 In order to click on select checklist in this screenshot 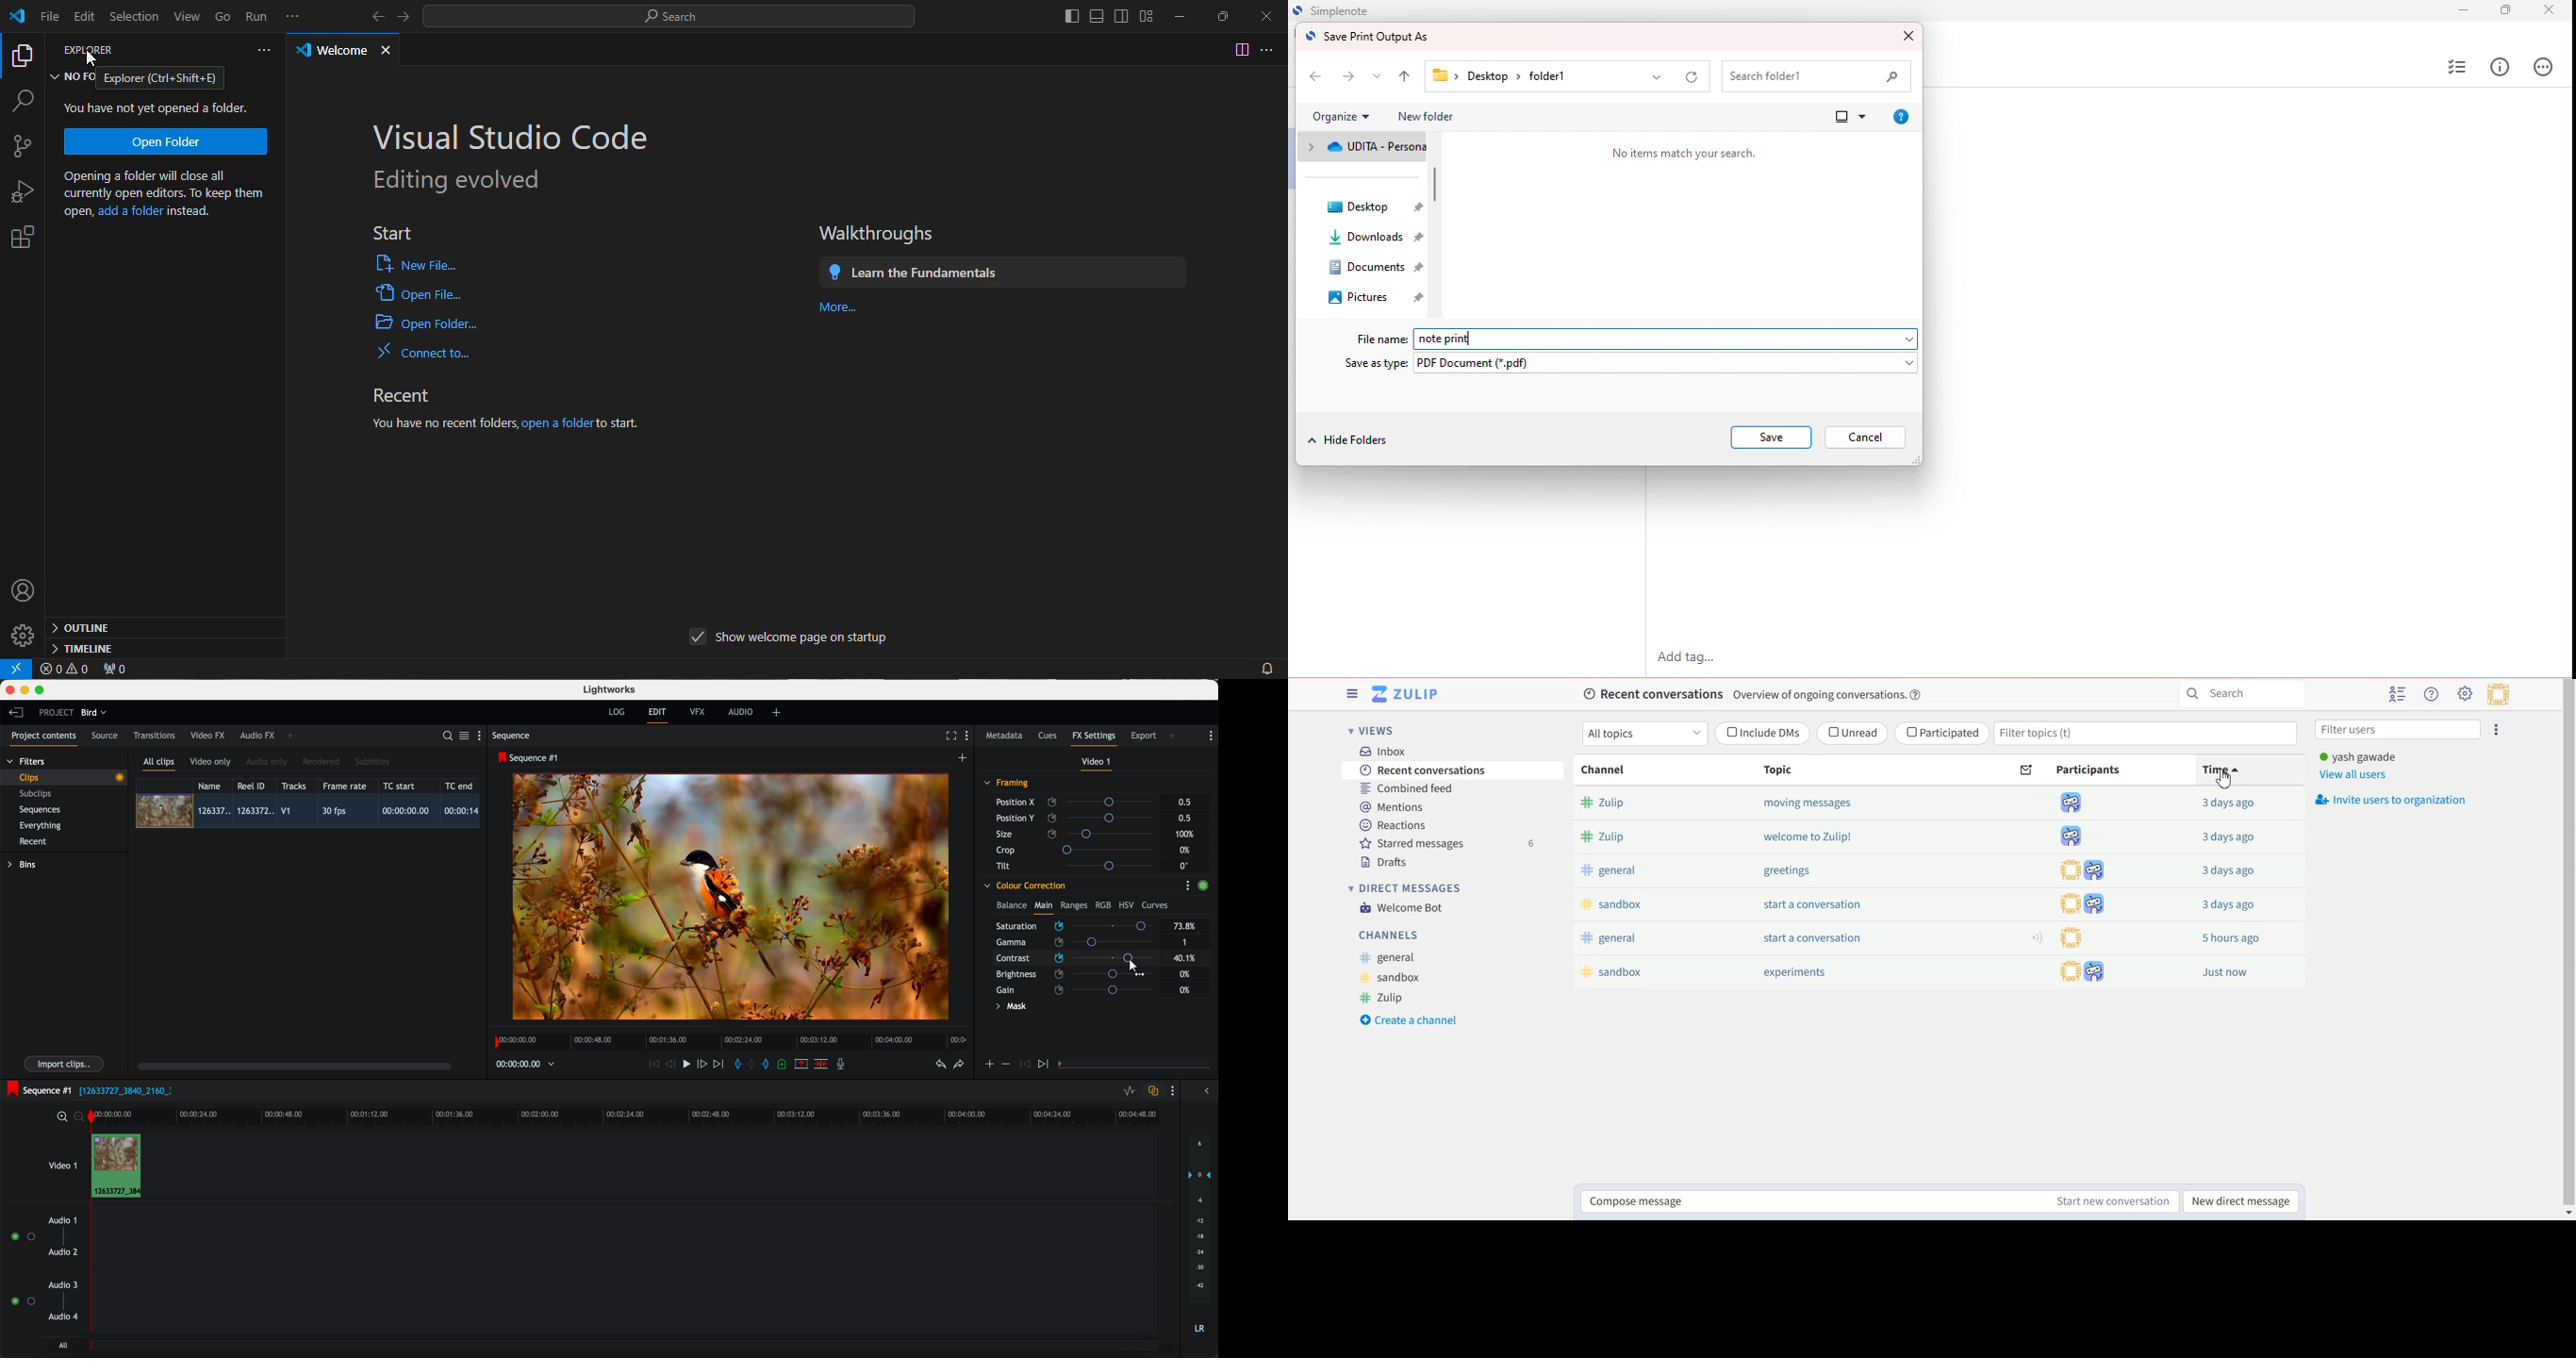, I will do `click(2454, 67)`.